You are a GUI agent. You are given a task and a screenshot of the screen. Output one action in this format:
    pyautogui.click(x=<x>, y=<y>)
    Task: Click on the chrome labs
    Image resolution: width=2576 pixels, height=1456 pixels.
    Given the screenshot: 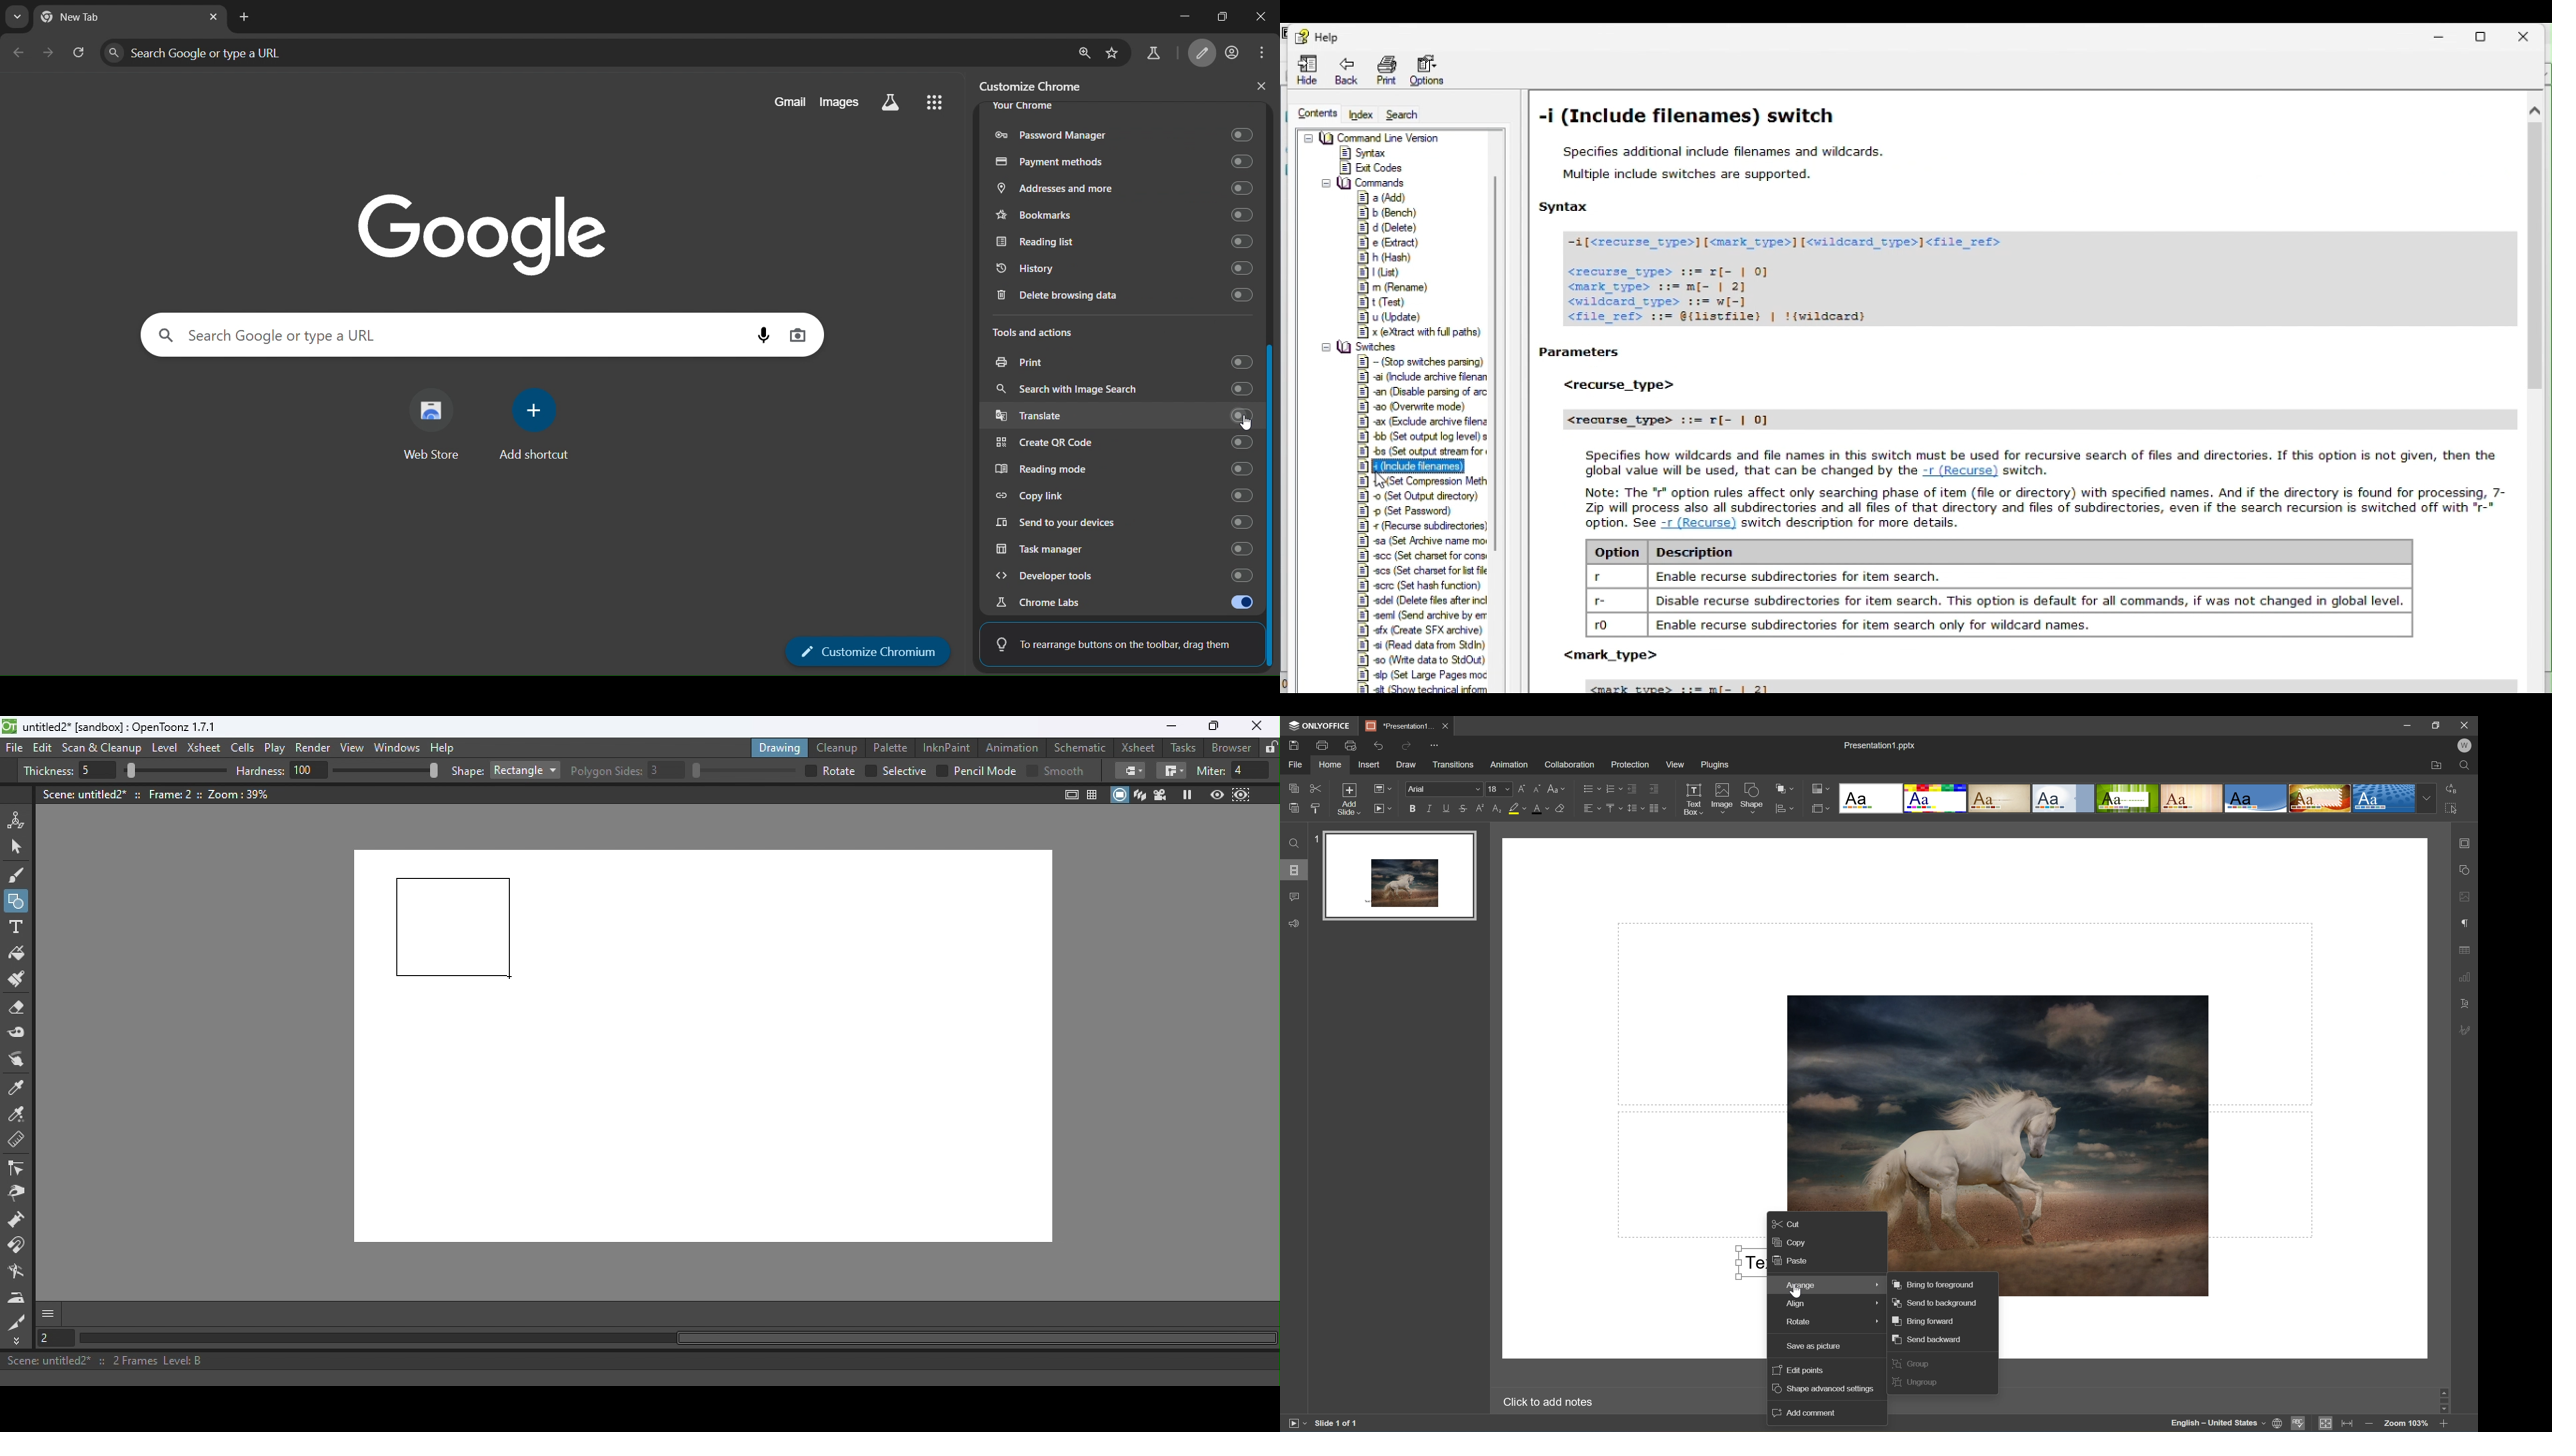 What is the action you would take?
    pyautogui.click(x=1119, y=602)
    